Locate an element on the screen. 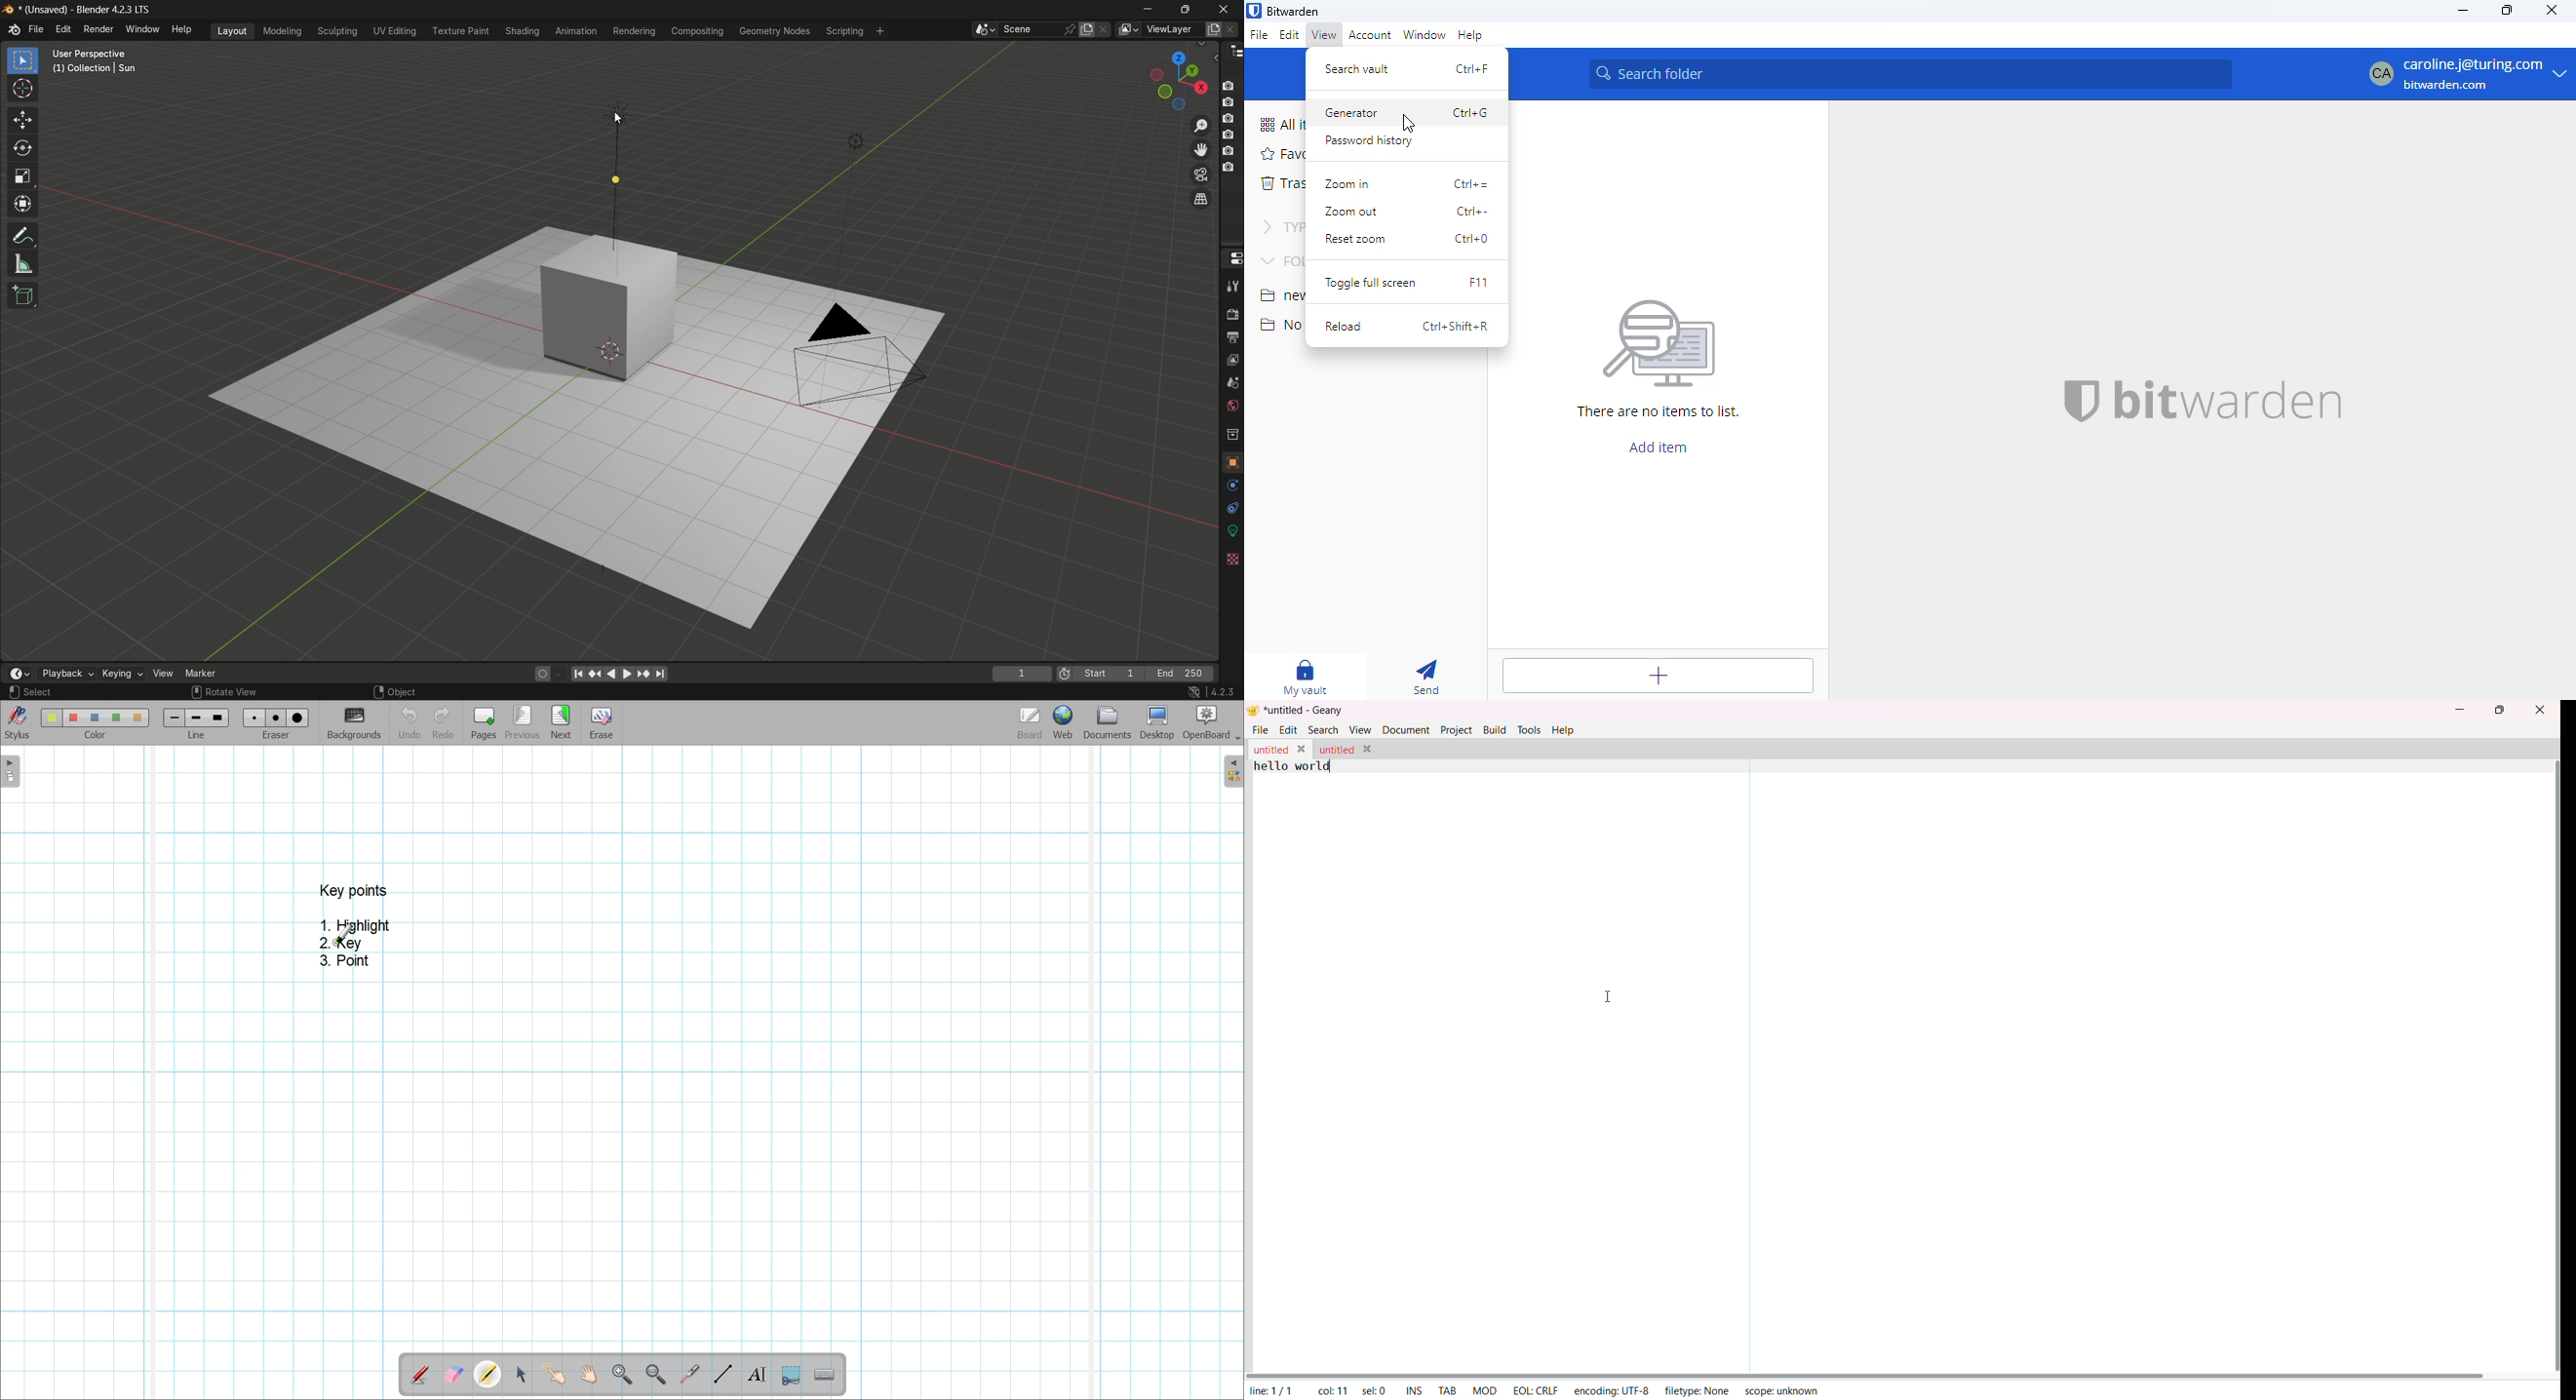 This screenshot has width=2576, height=1400. layer 4 is located at coordinates (1228, 134).